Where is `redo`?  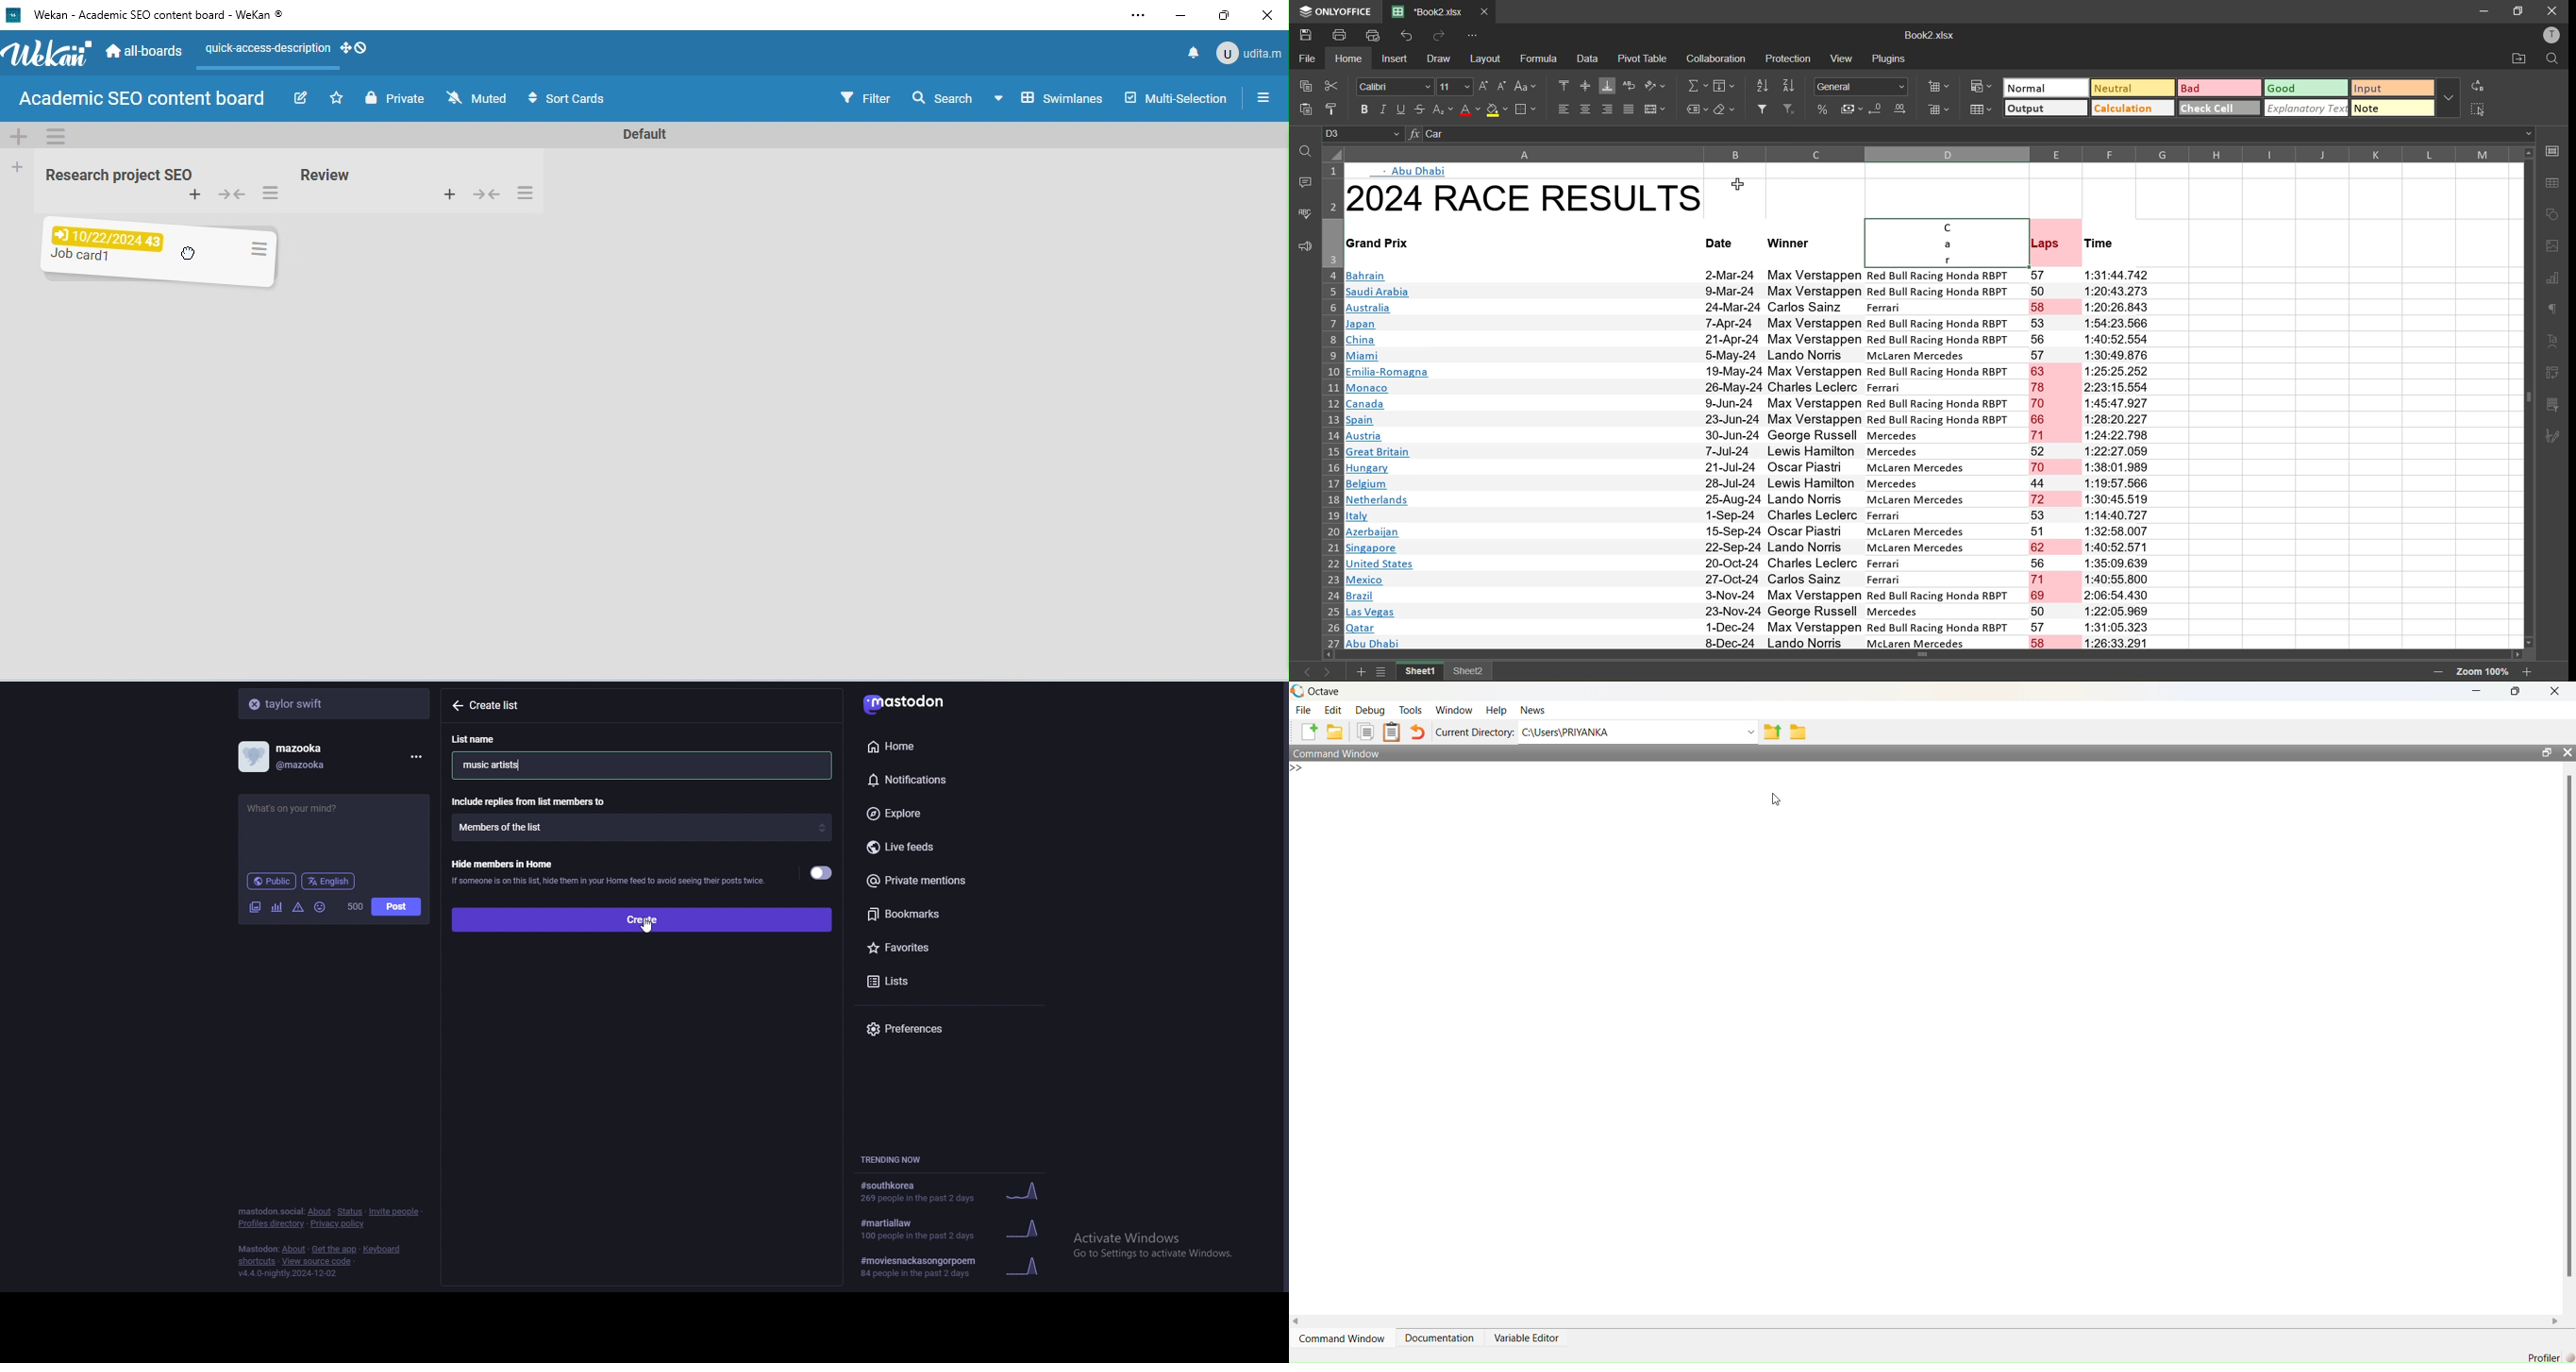
redo is located at coordinates (1440, 36).